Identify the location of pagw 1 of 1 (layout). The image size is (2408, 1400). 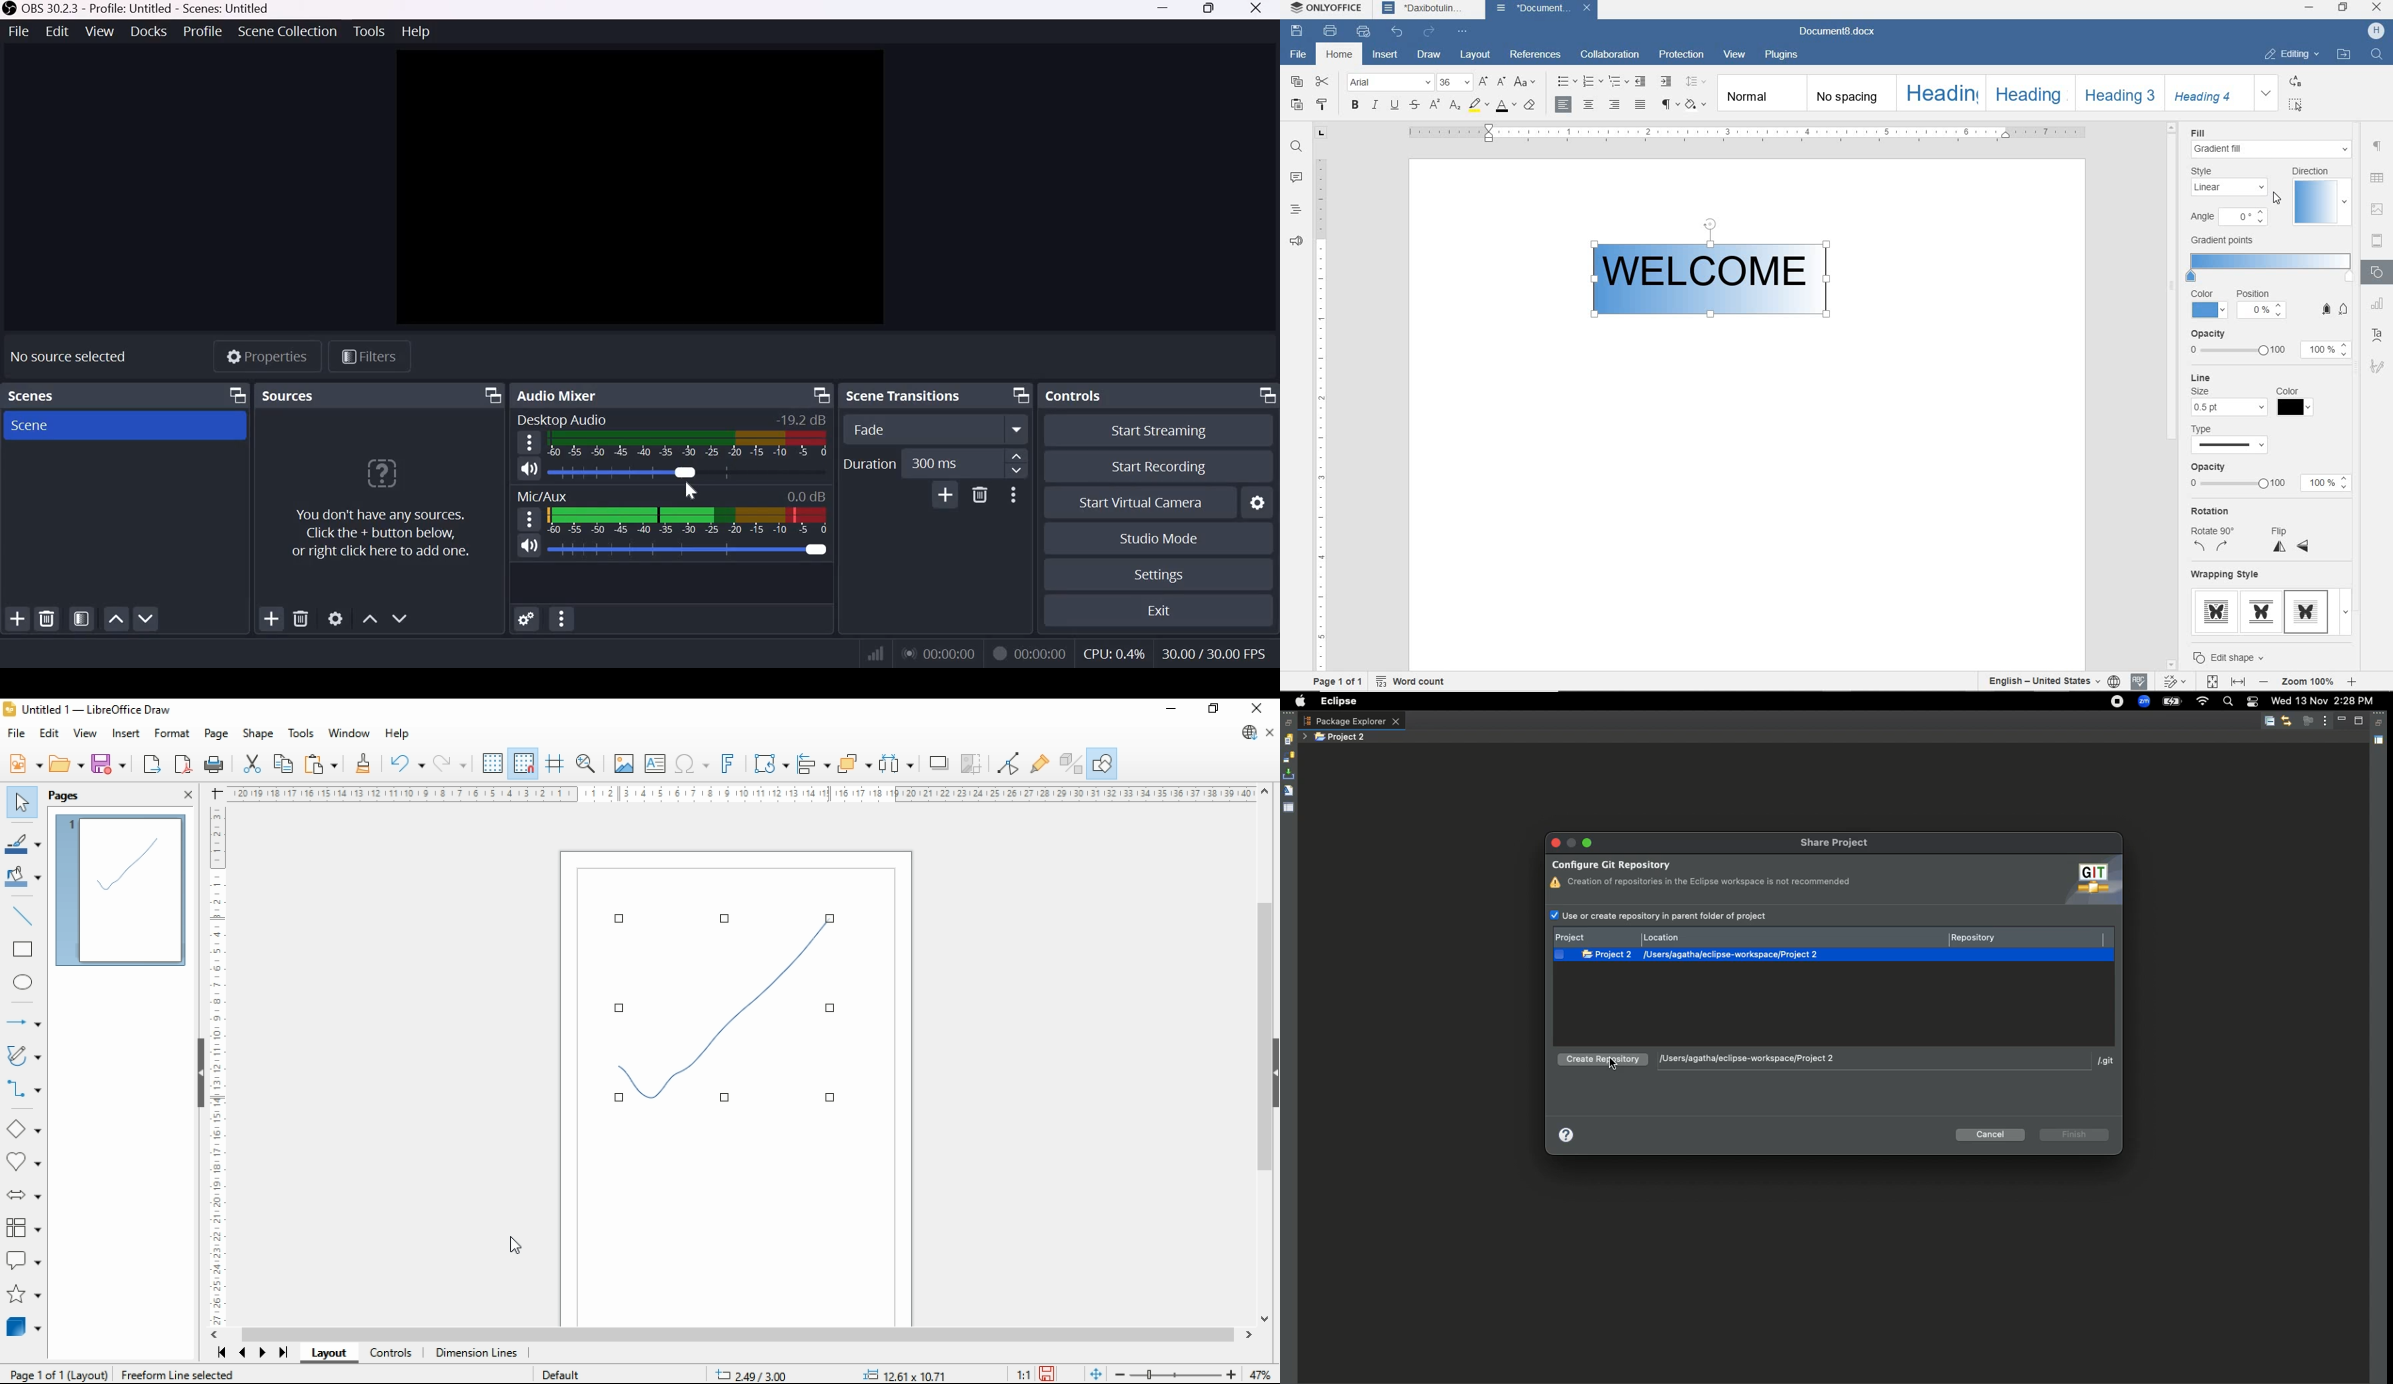
(58, 1373).